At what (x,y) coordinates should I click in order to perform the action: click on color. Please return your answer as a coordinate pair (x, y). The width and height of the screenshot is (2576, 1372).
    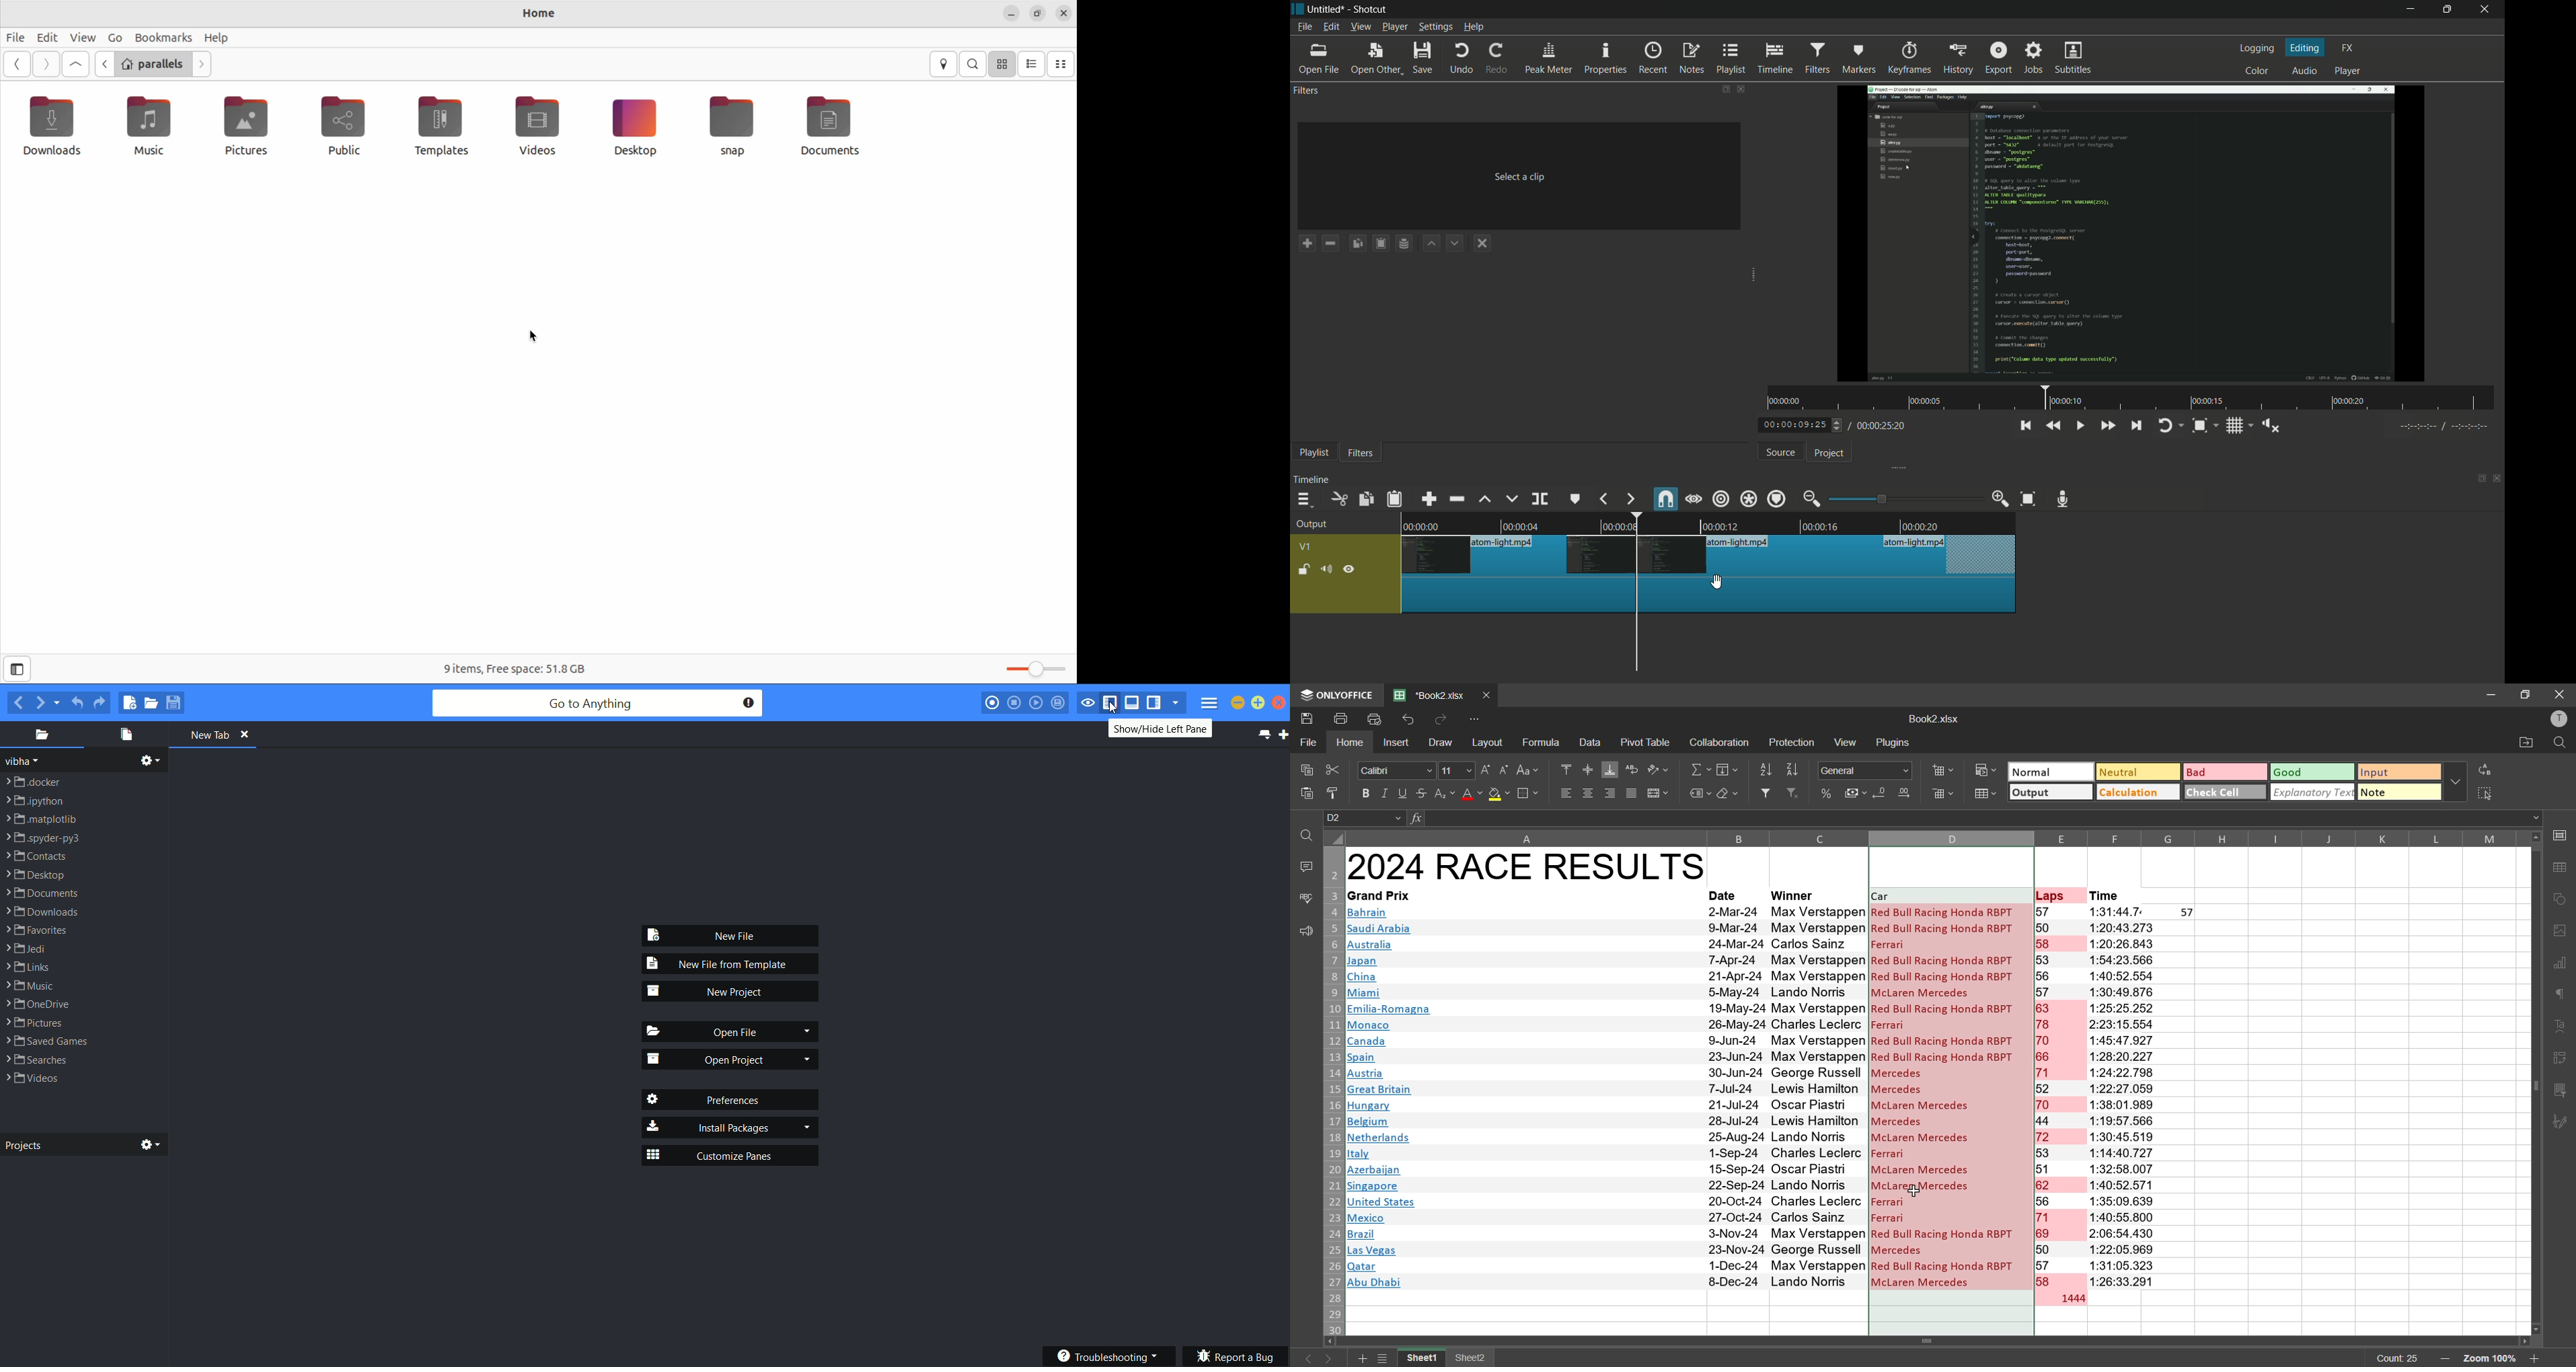
    Looking at the image, I should click on (2257, 70).